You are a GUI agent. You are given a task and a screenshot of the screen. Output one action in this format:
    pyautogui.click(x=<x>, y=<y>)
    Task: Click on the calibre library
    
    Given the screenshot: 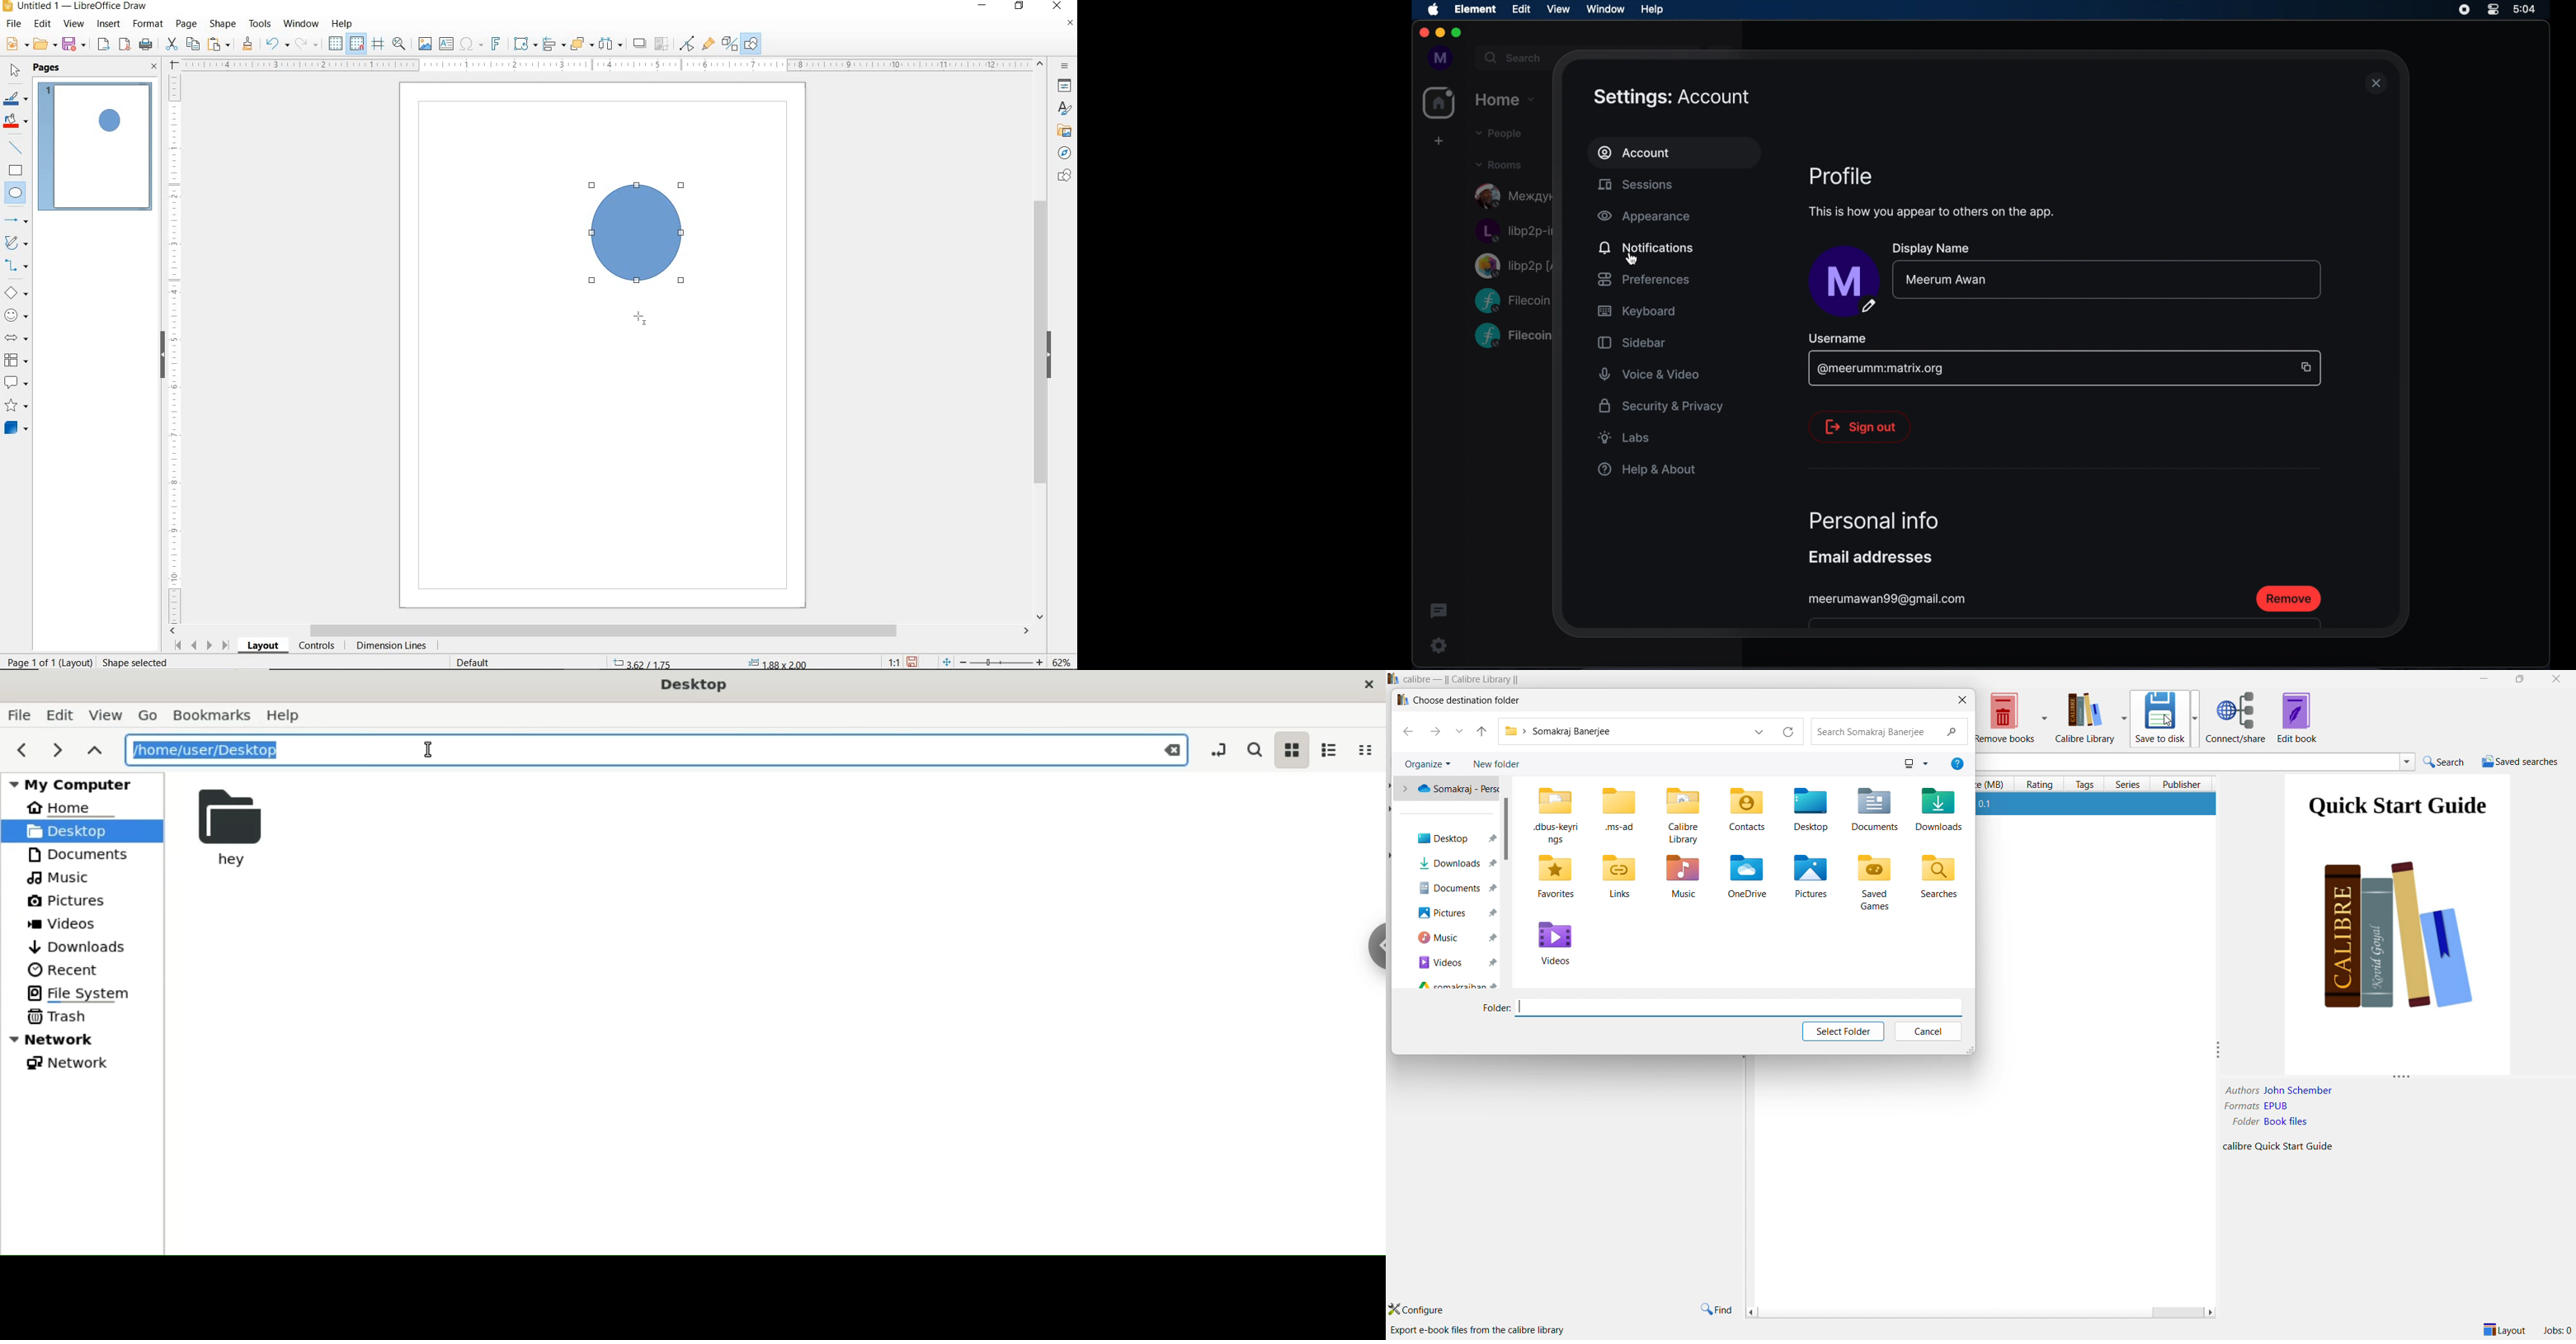 What is the action you would take?
    pyautogui.click(x=2091, y=717)
    